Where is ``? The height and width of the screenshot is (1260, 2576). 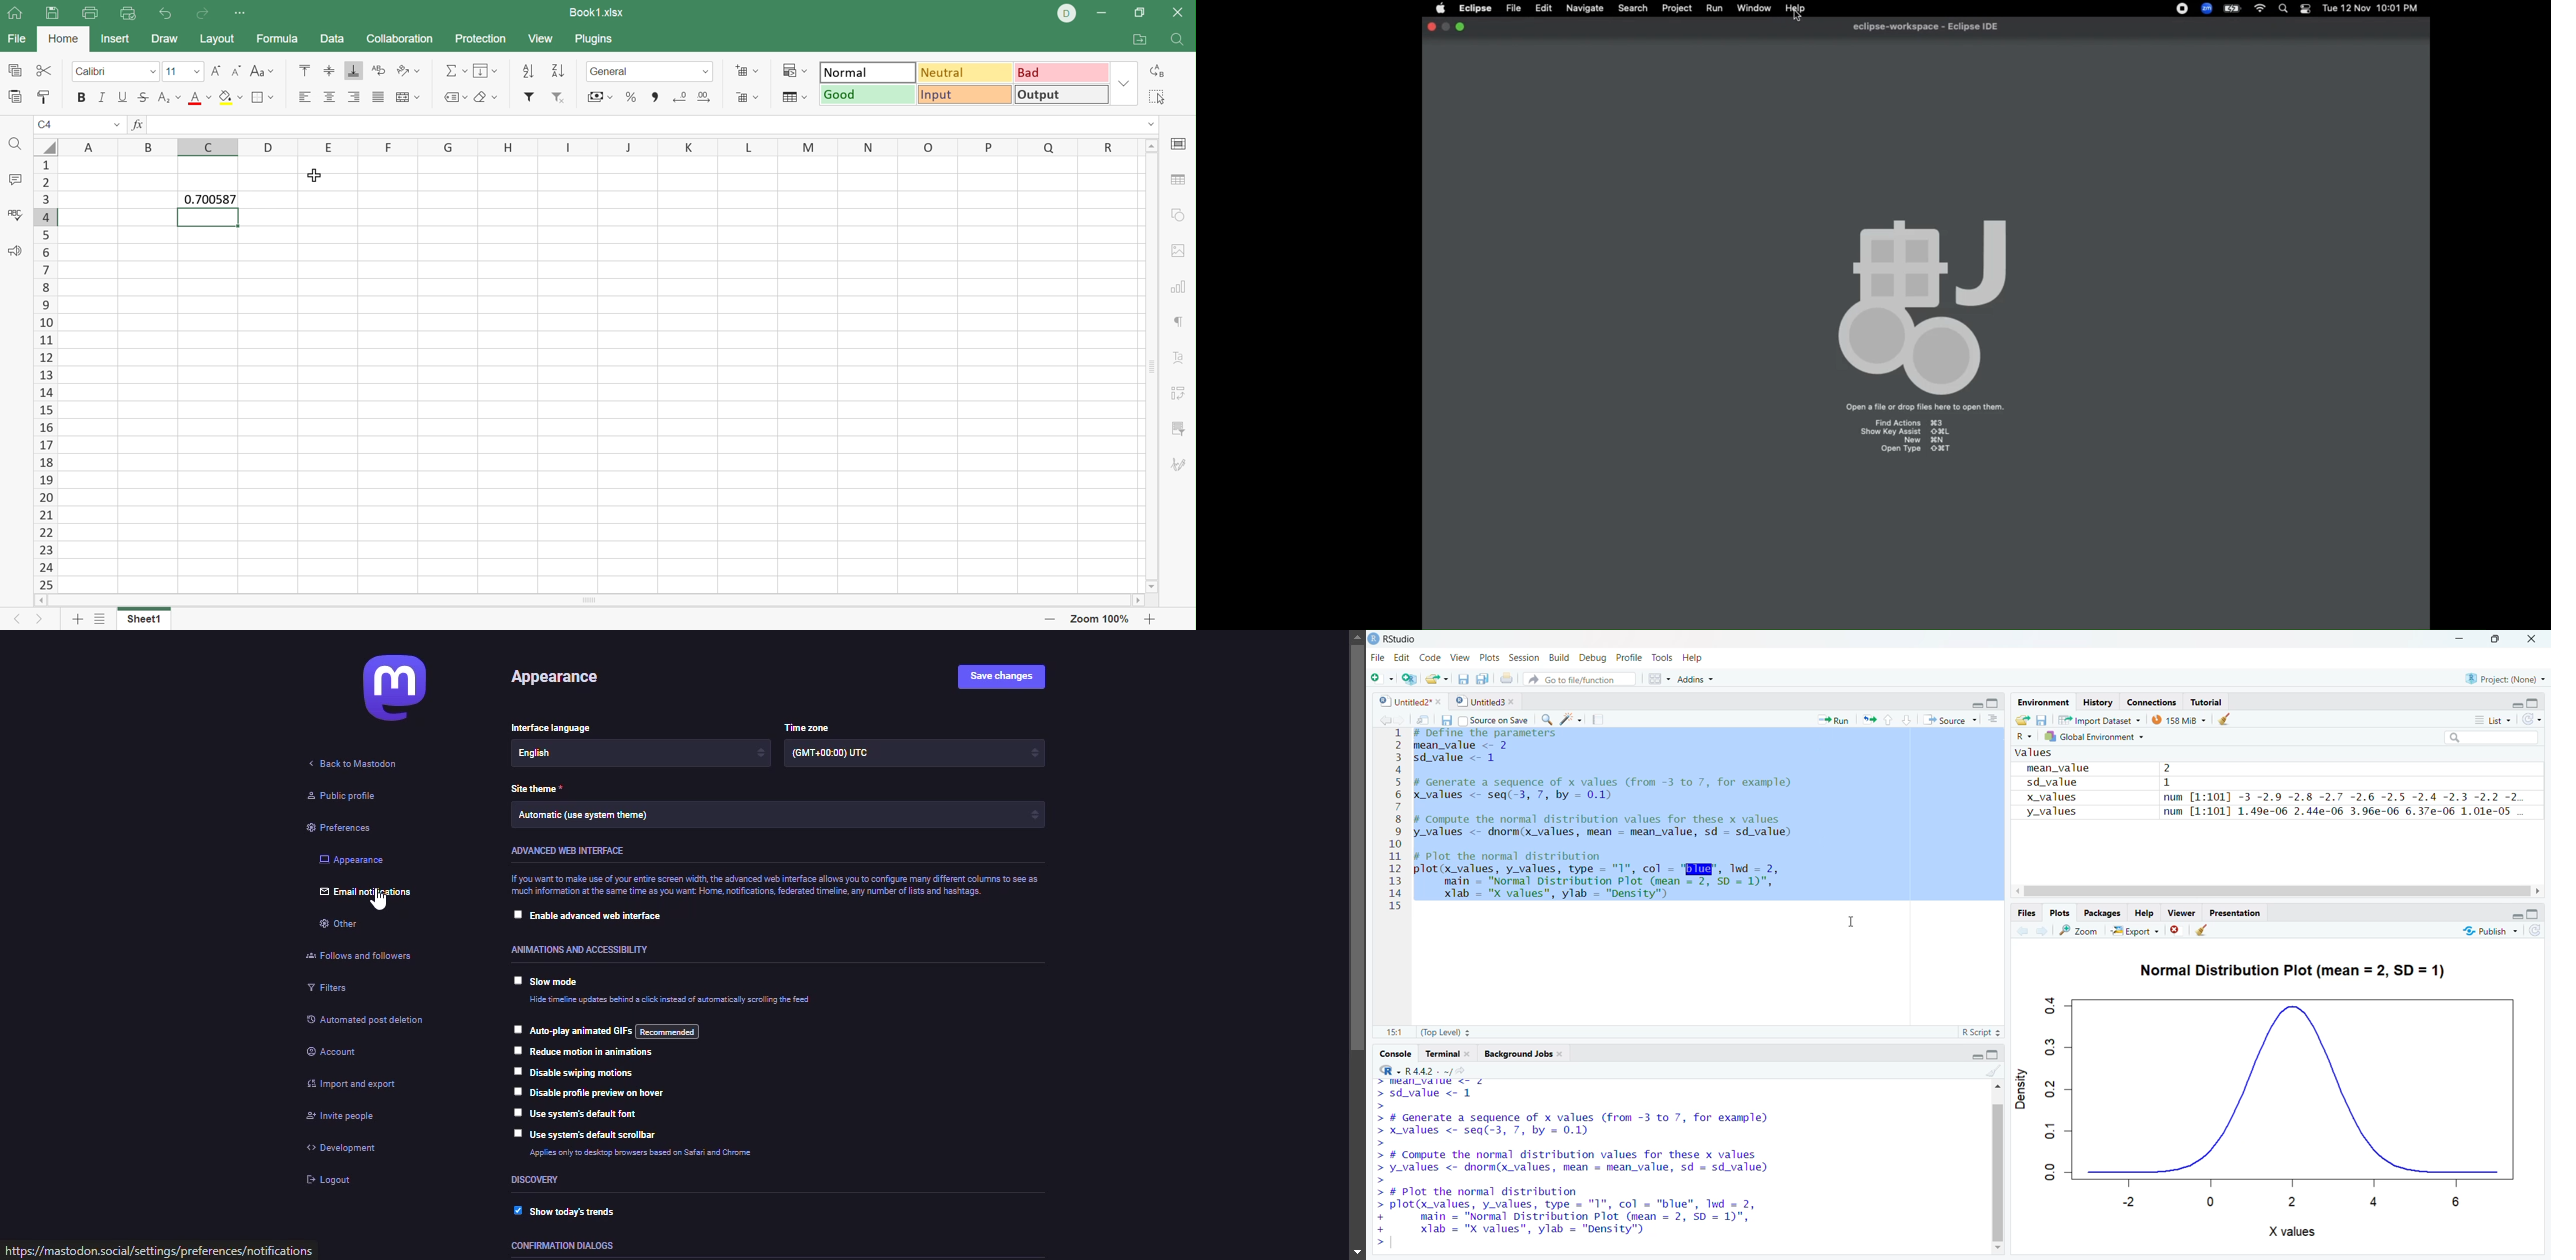
 is located at coordinates (1895, 719).